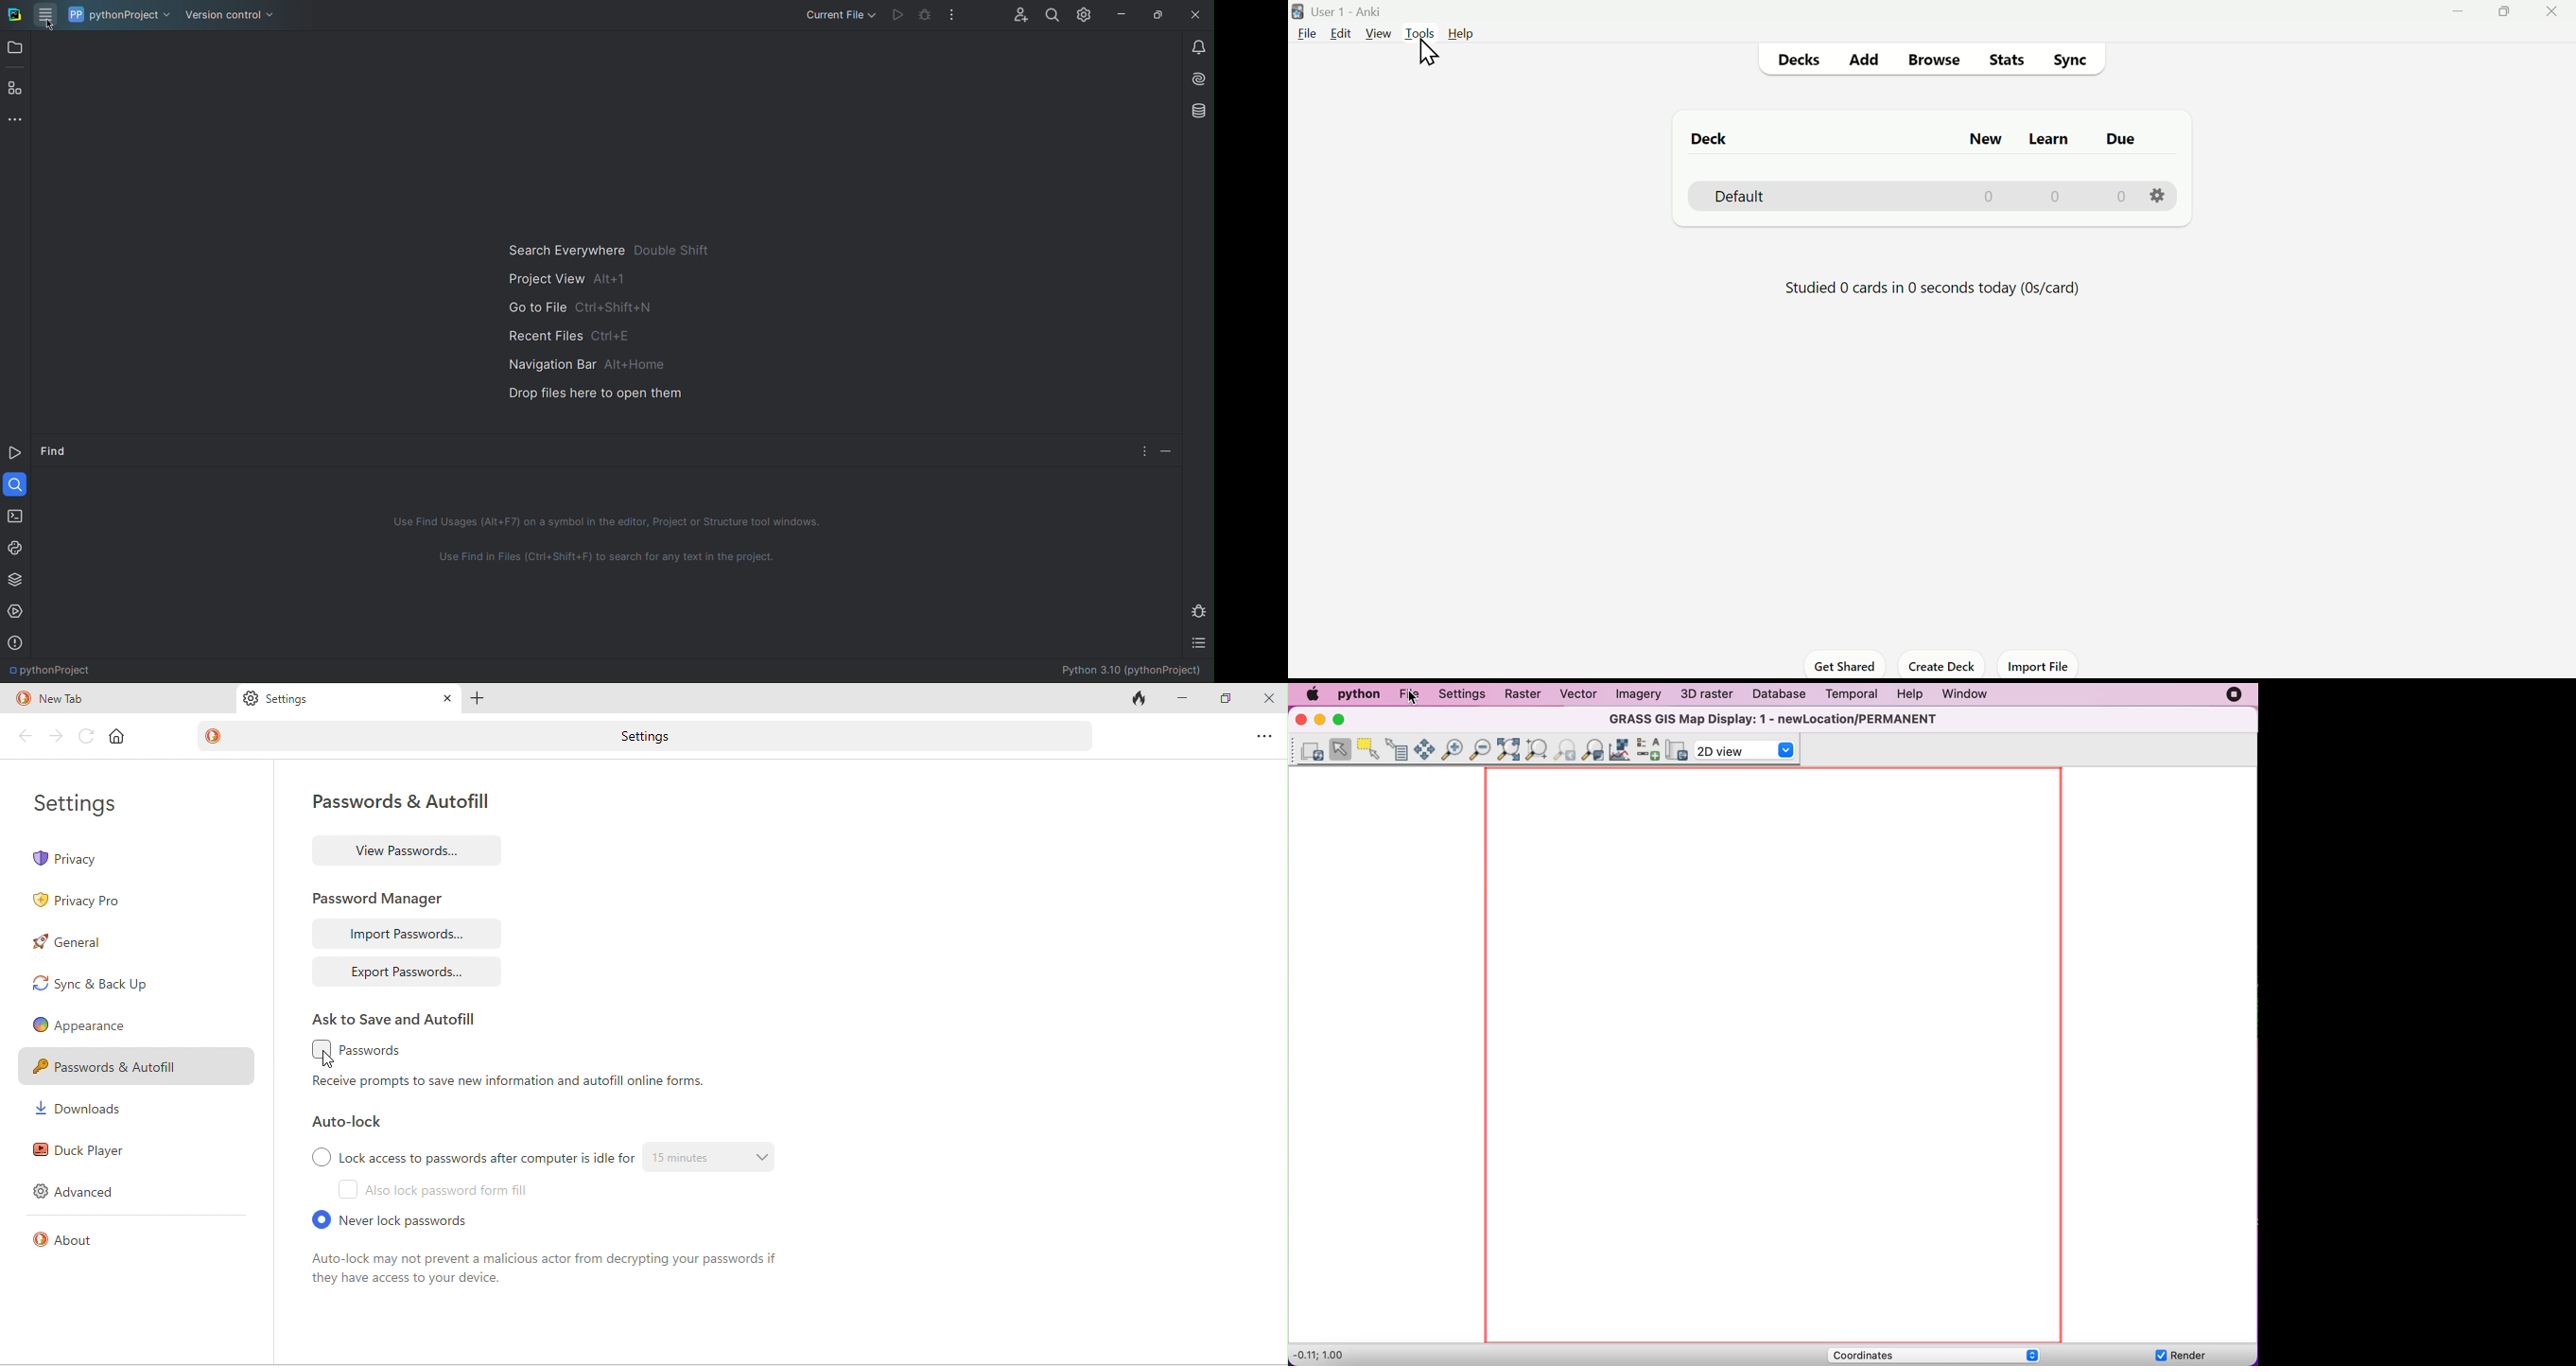 Image resolution: width=2576 pixels, height=1372 pixels. What do you see at coordinates (1228, 700) in the screenshot?
I see `maximize` at bounding box center [1228, 700].